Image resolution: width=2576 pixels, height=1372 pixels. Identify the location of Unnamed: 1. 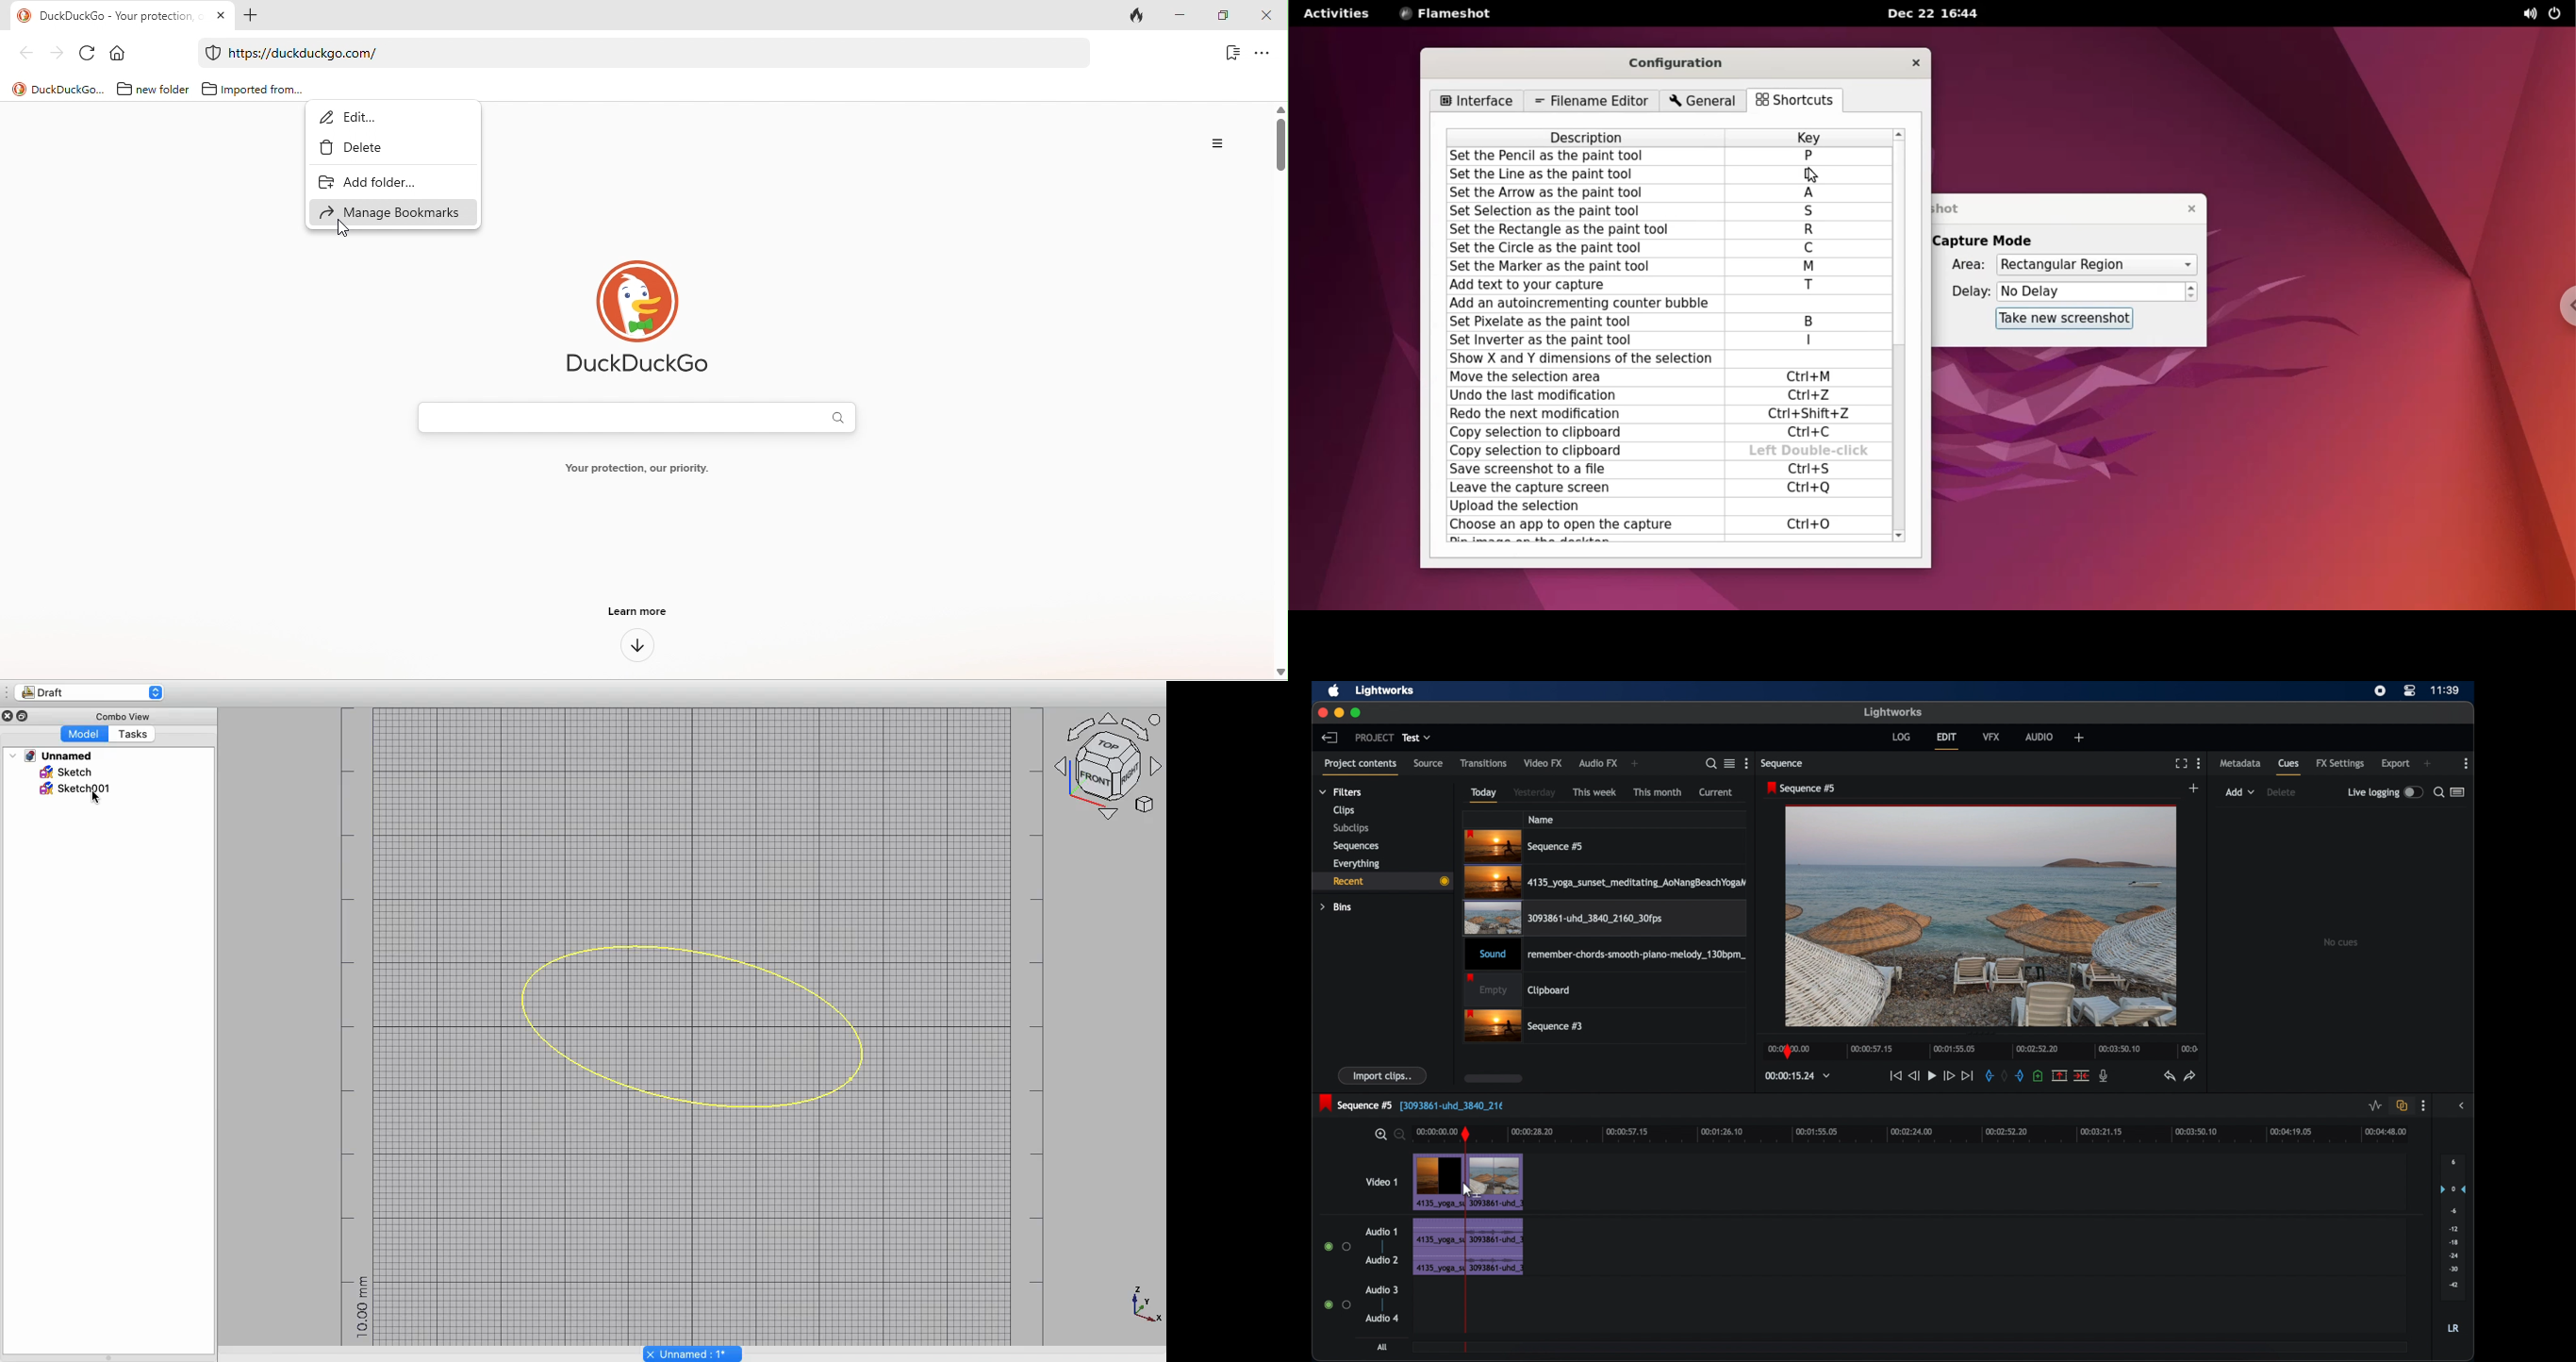
(694, 1352).